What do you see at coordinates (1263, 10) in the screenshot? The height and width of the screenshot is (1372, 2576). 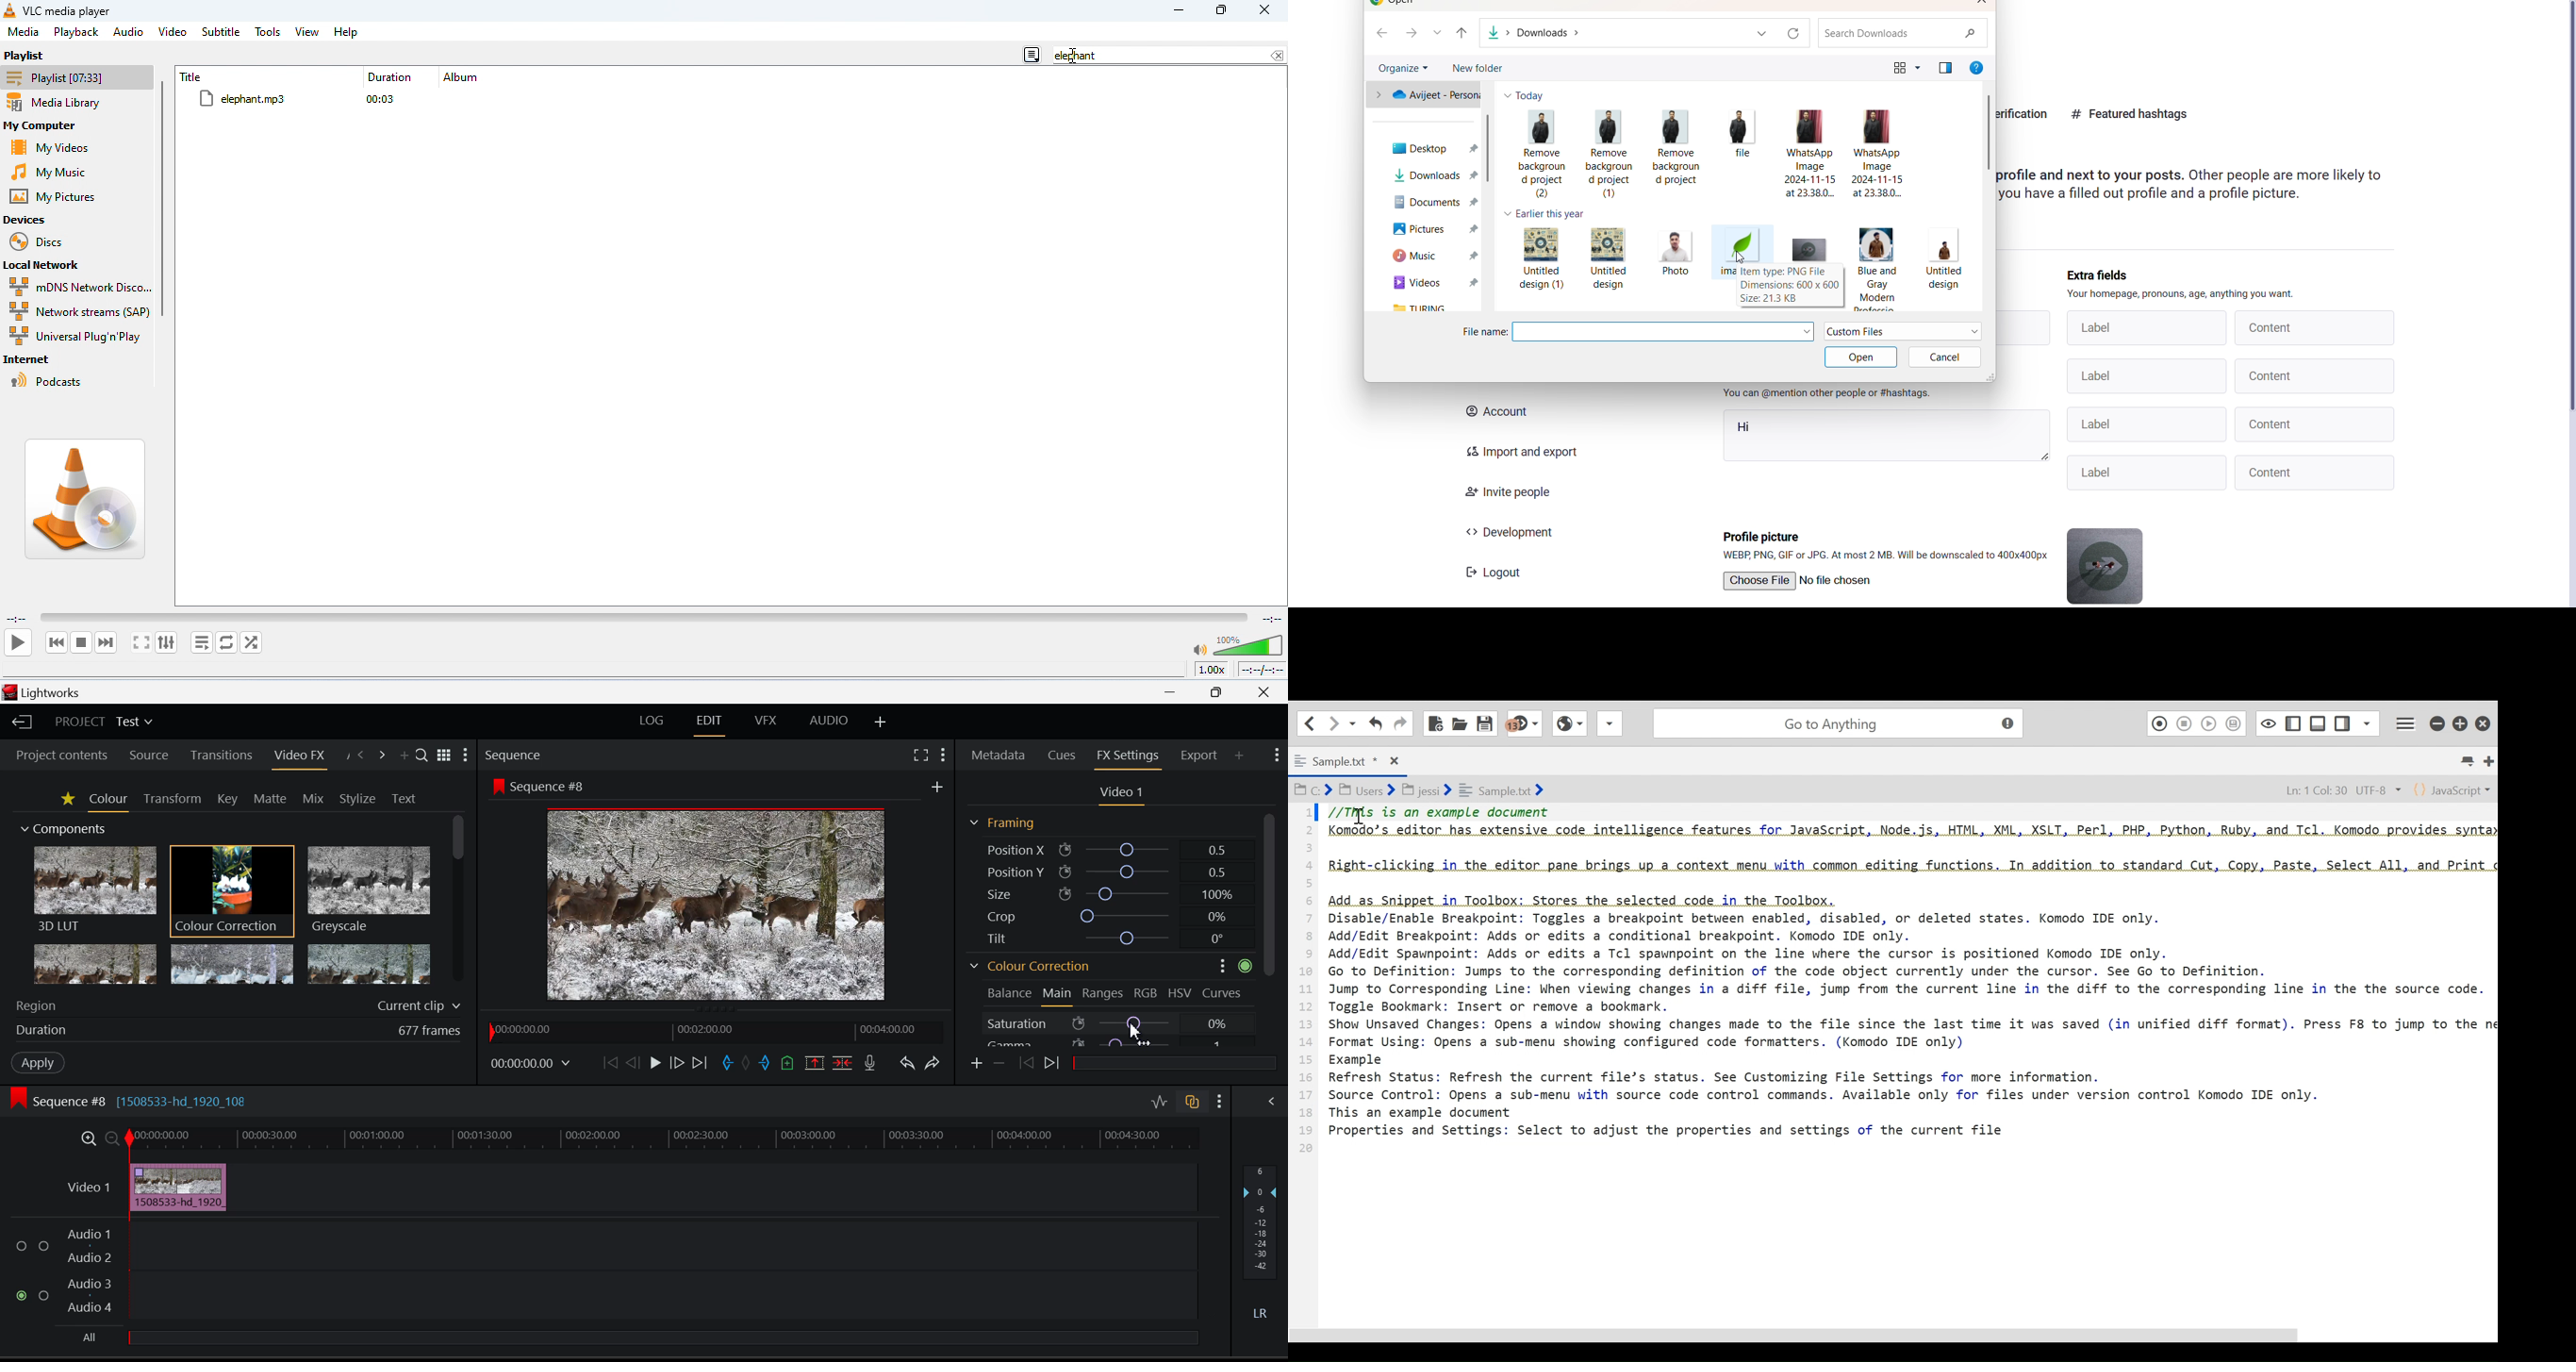 I see `close` at bounding box center [1263, 10].